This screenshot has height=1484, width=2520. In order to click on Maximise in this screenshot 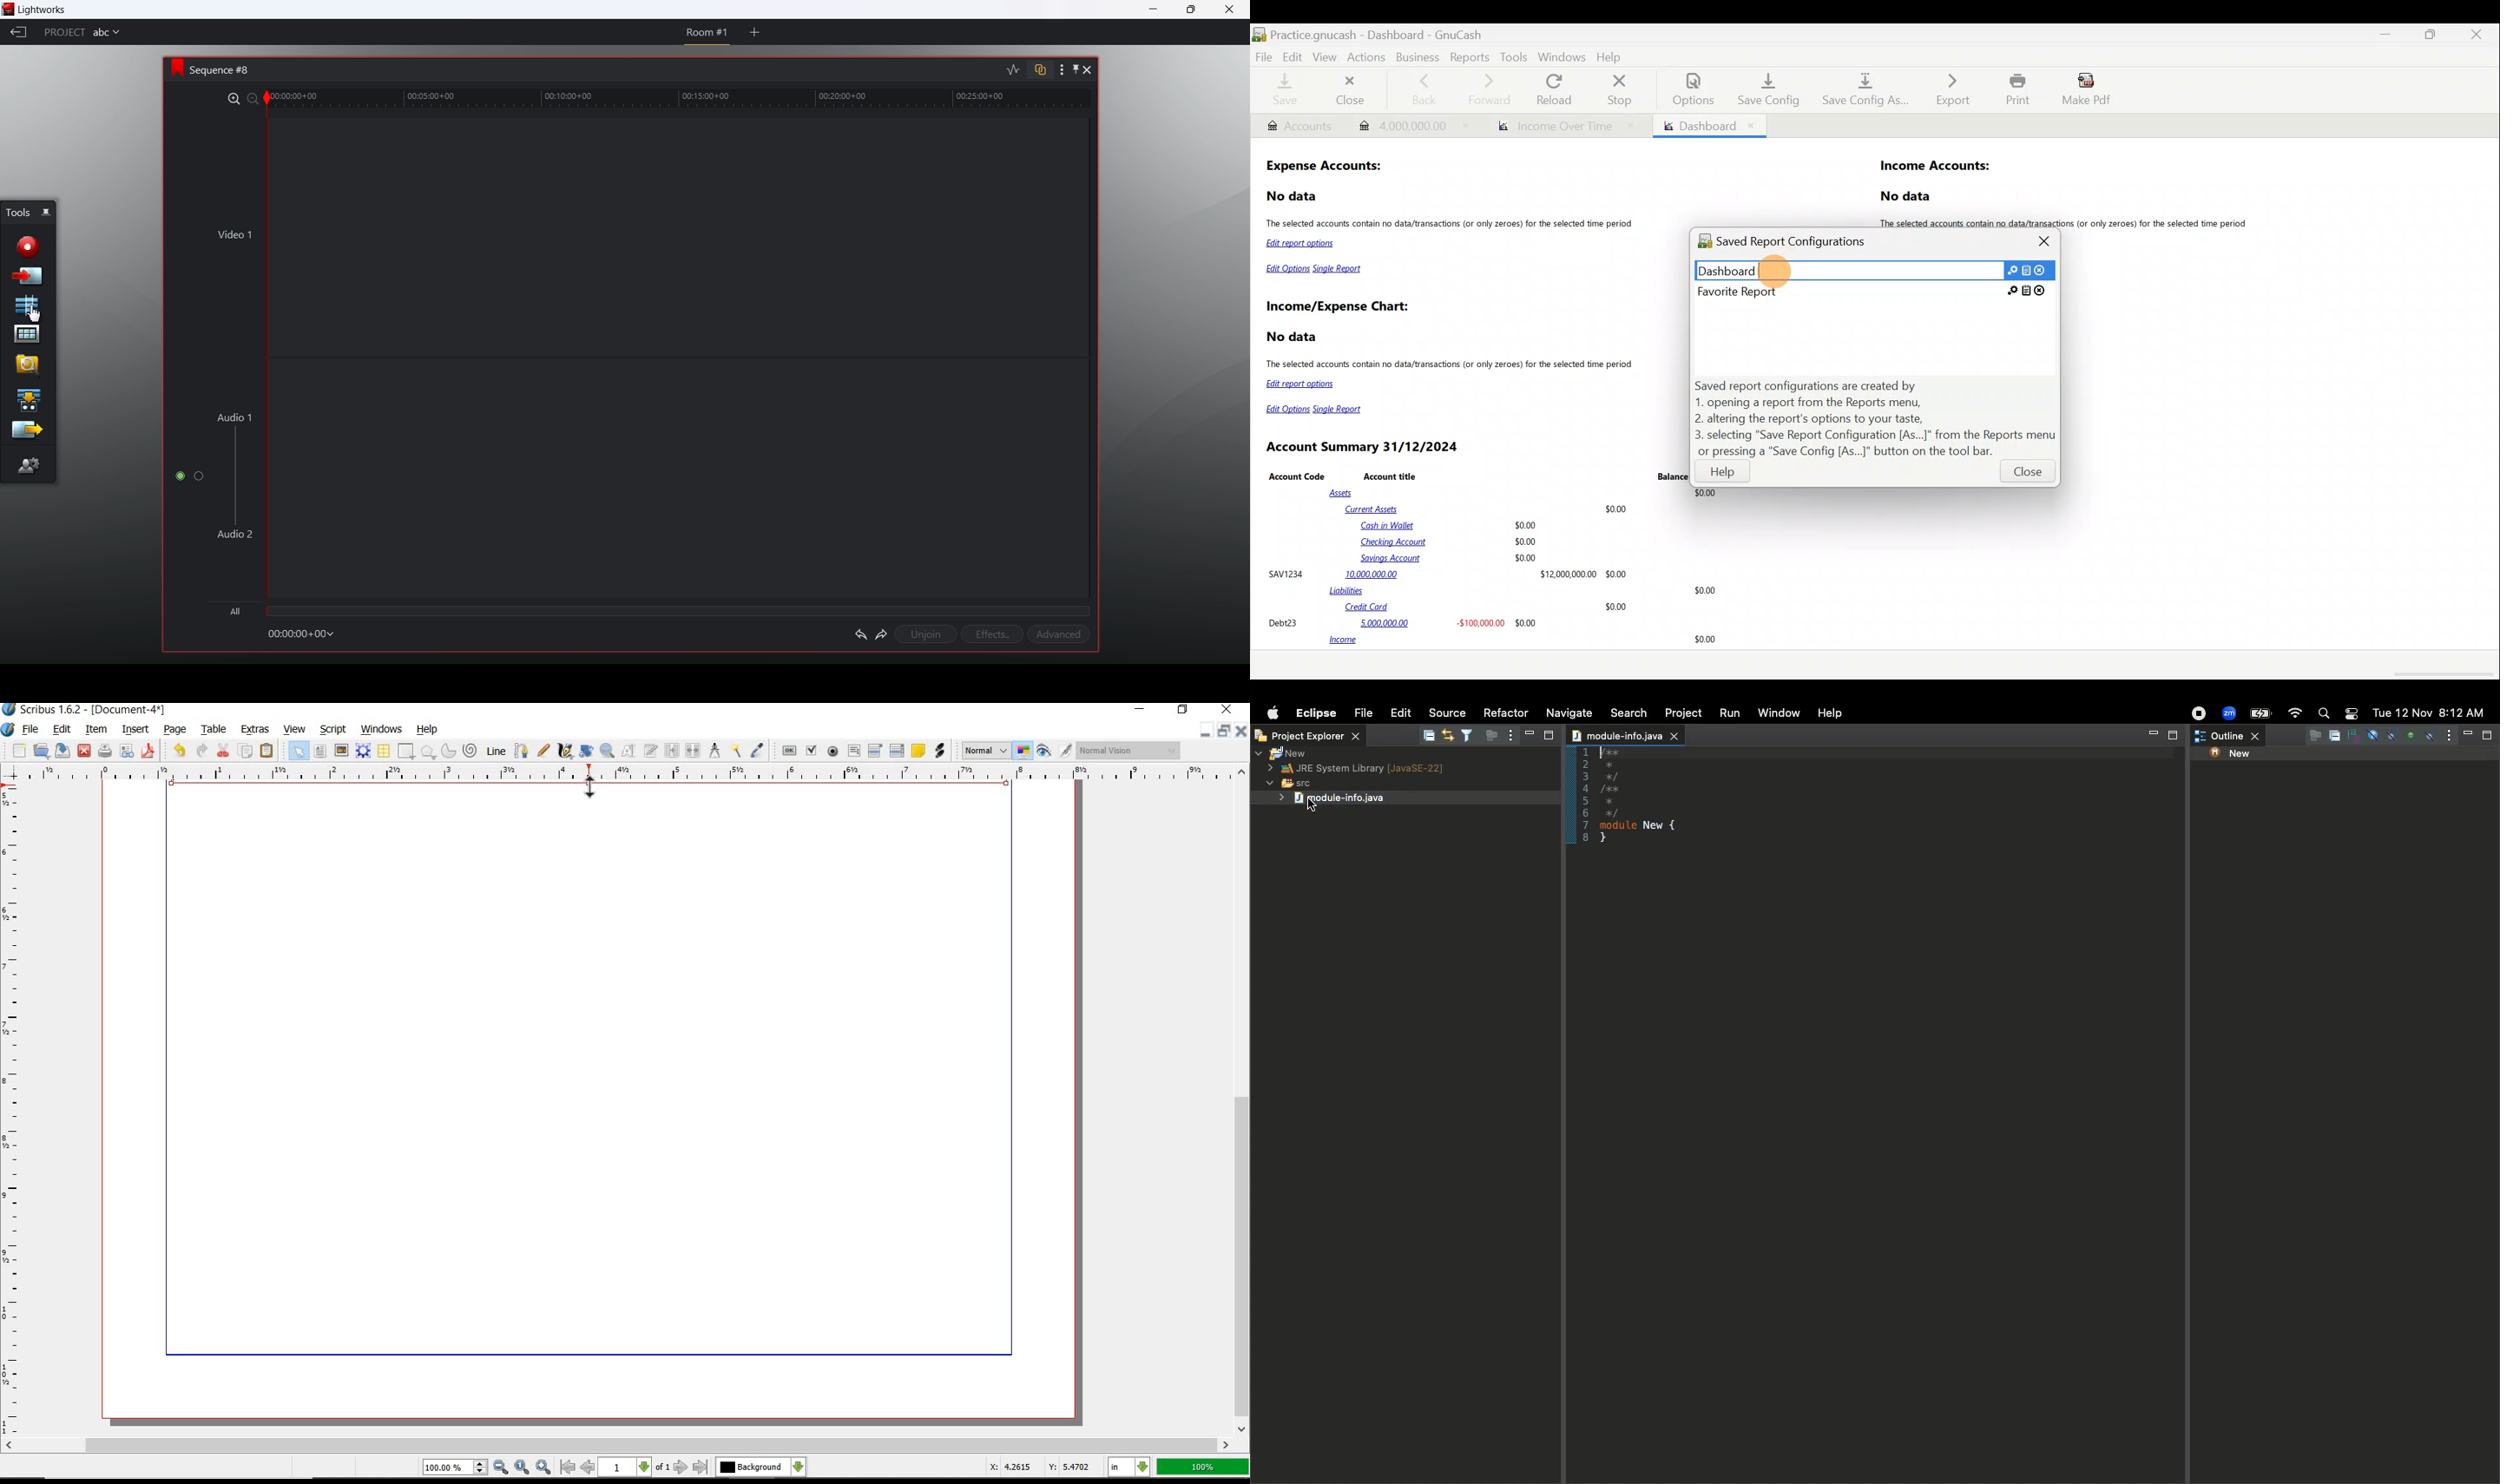, I will do `click(2433, 38)`.